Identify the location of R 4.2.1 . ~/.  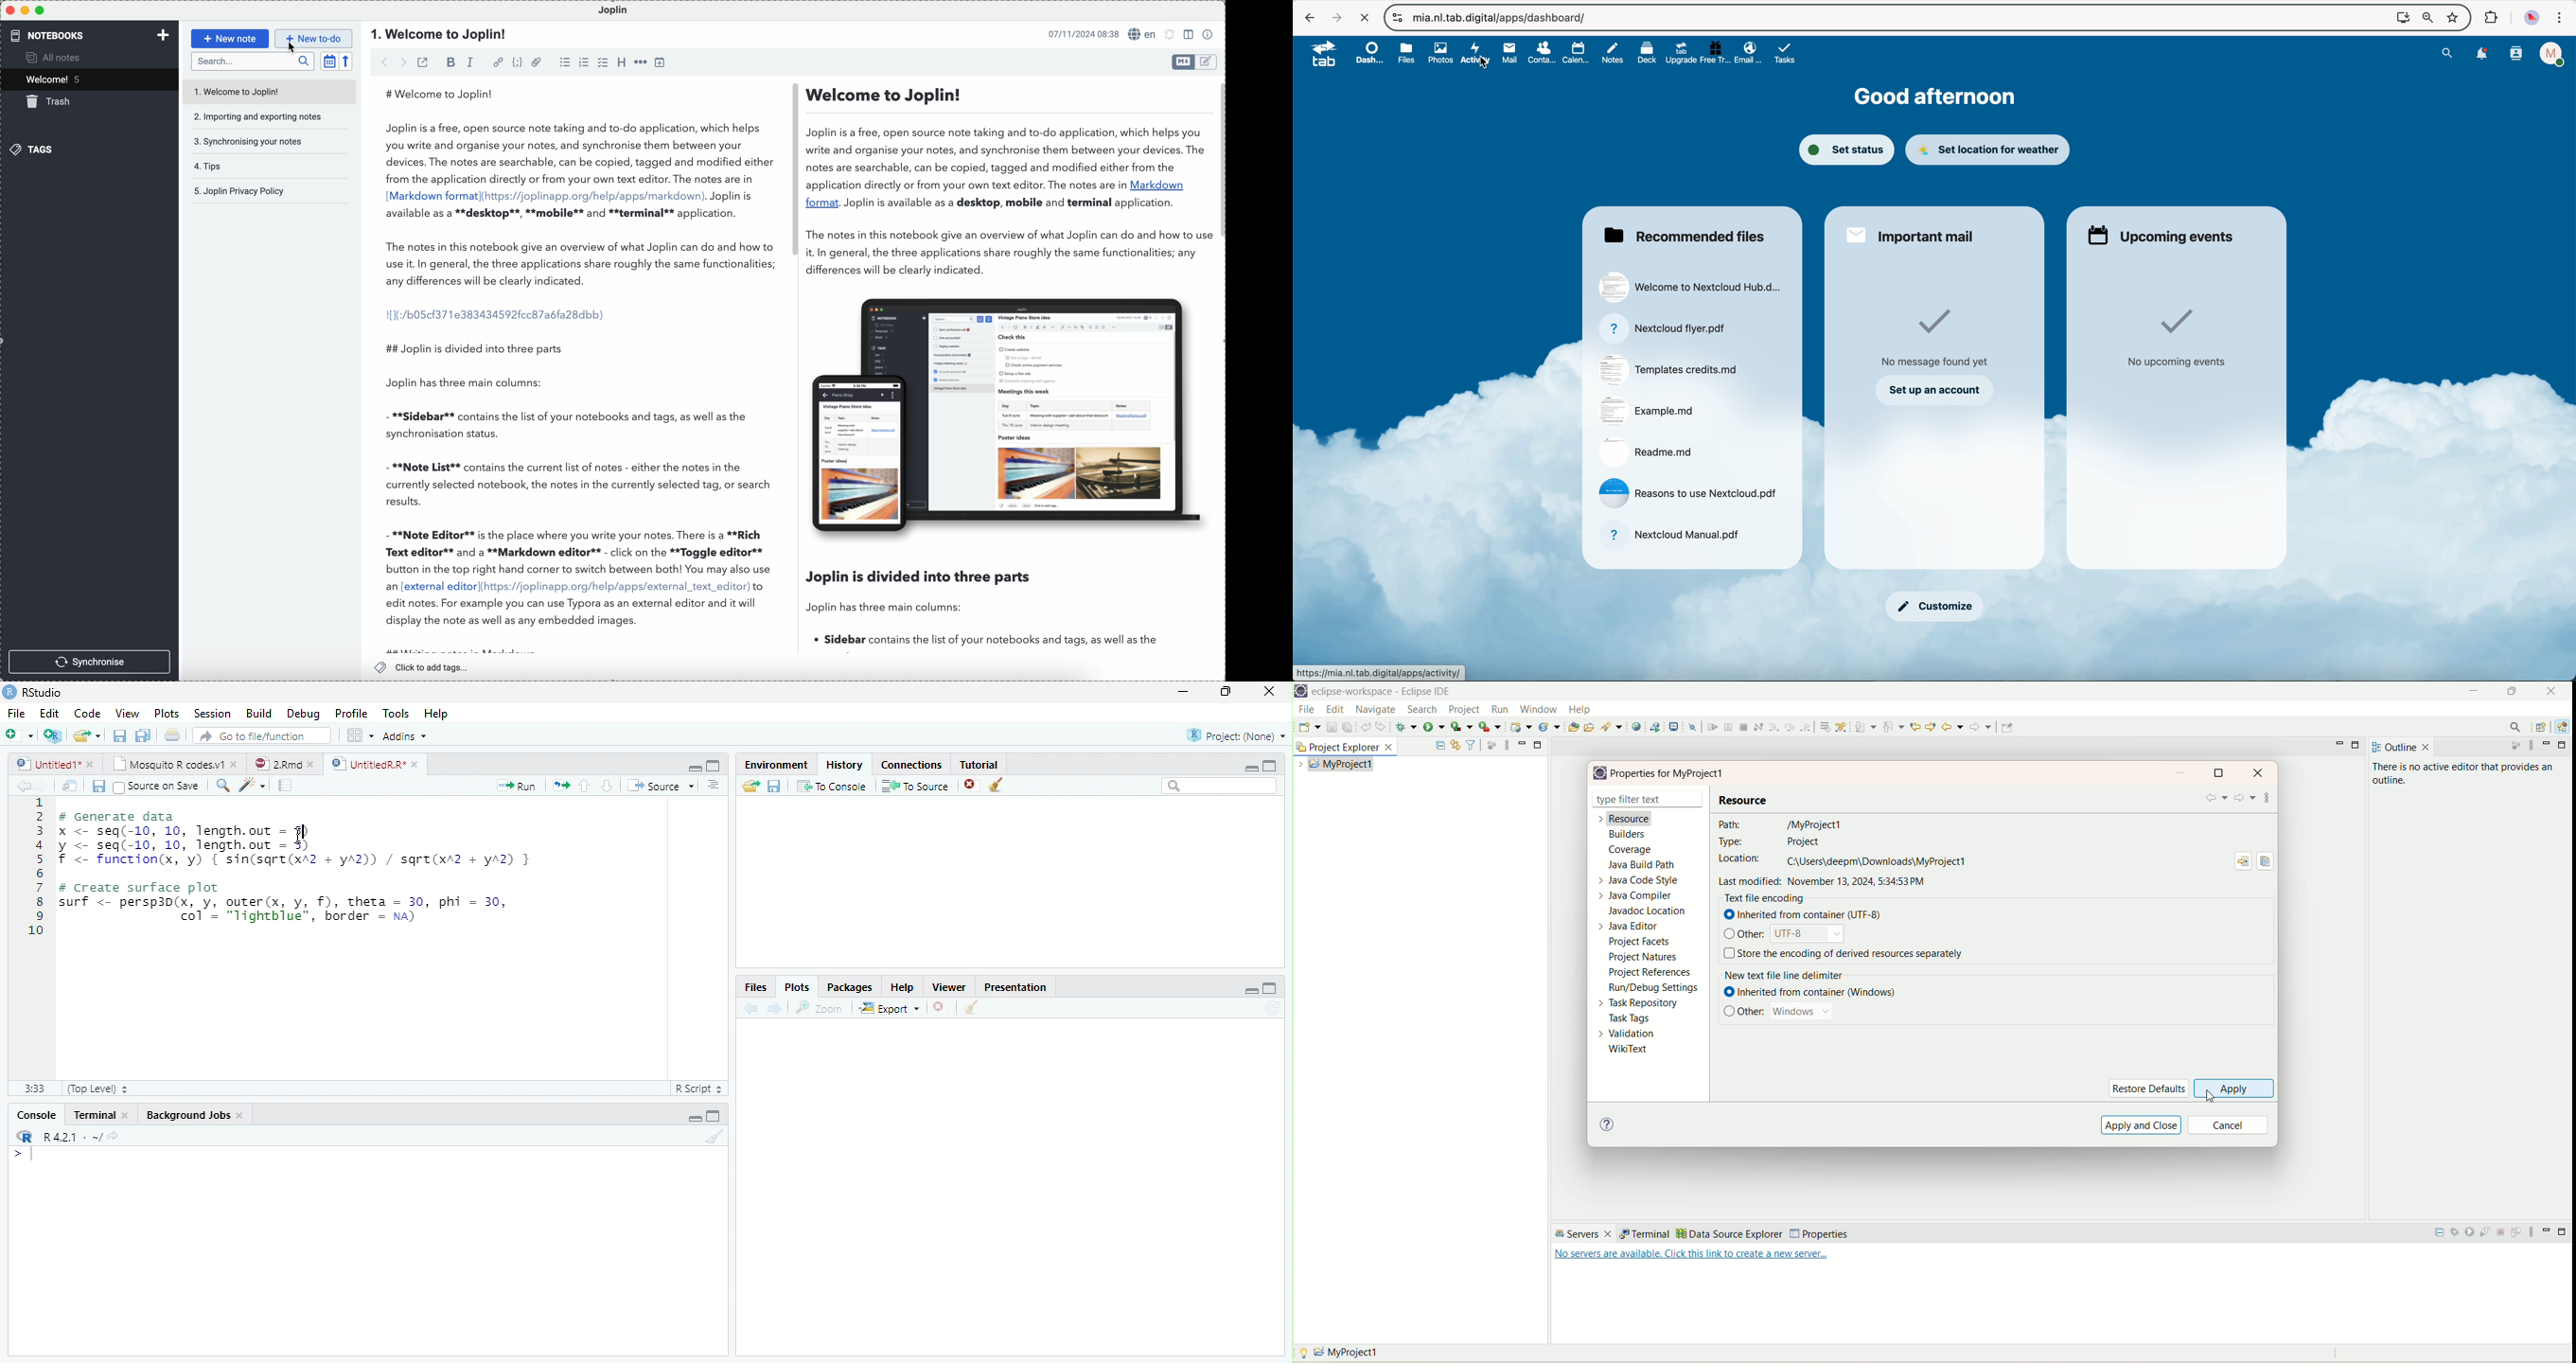
(72, 1136).